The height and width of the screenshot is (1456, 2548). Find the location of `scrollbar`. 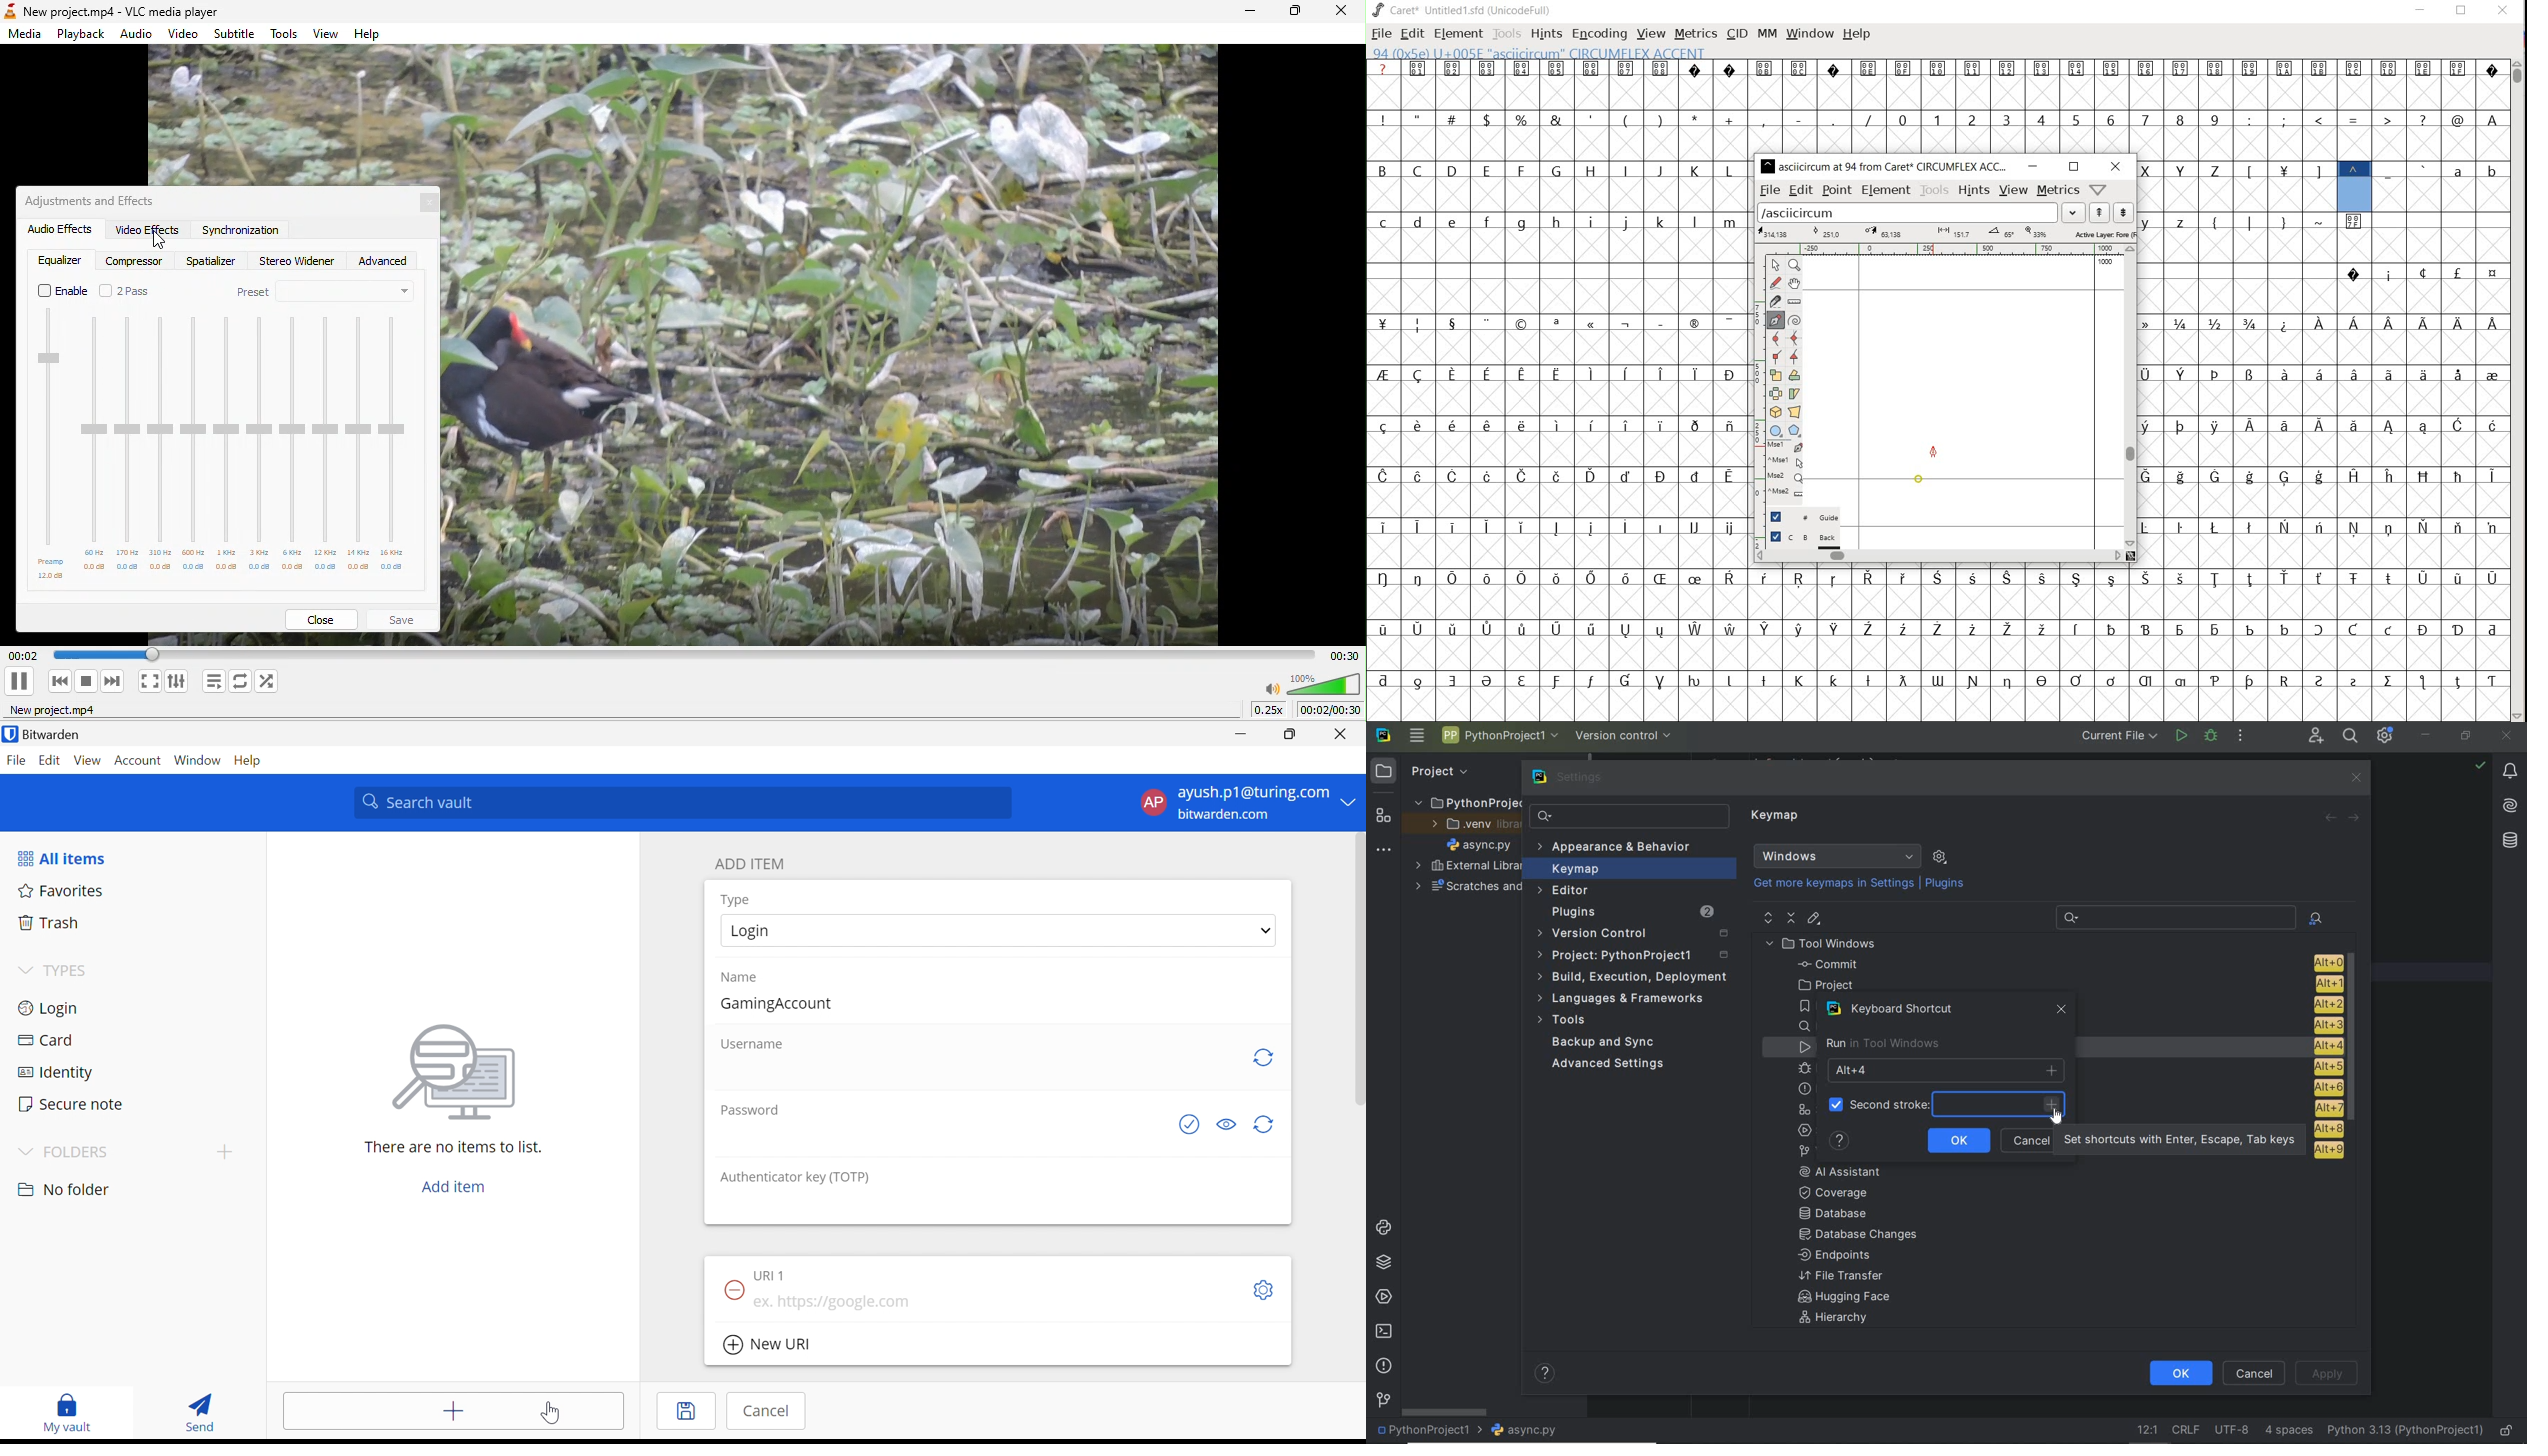

scrollbar is located at coordinates (2356, 1039).